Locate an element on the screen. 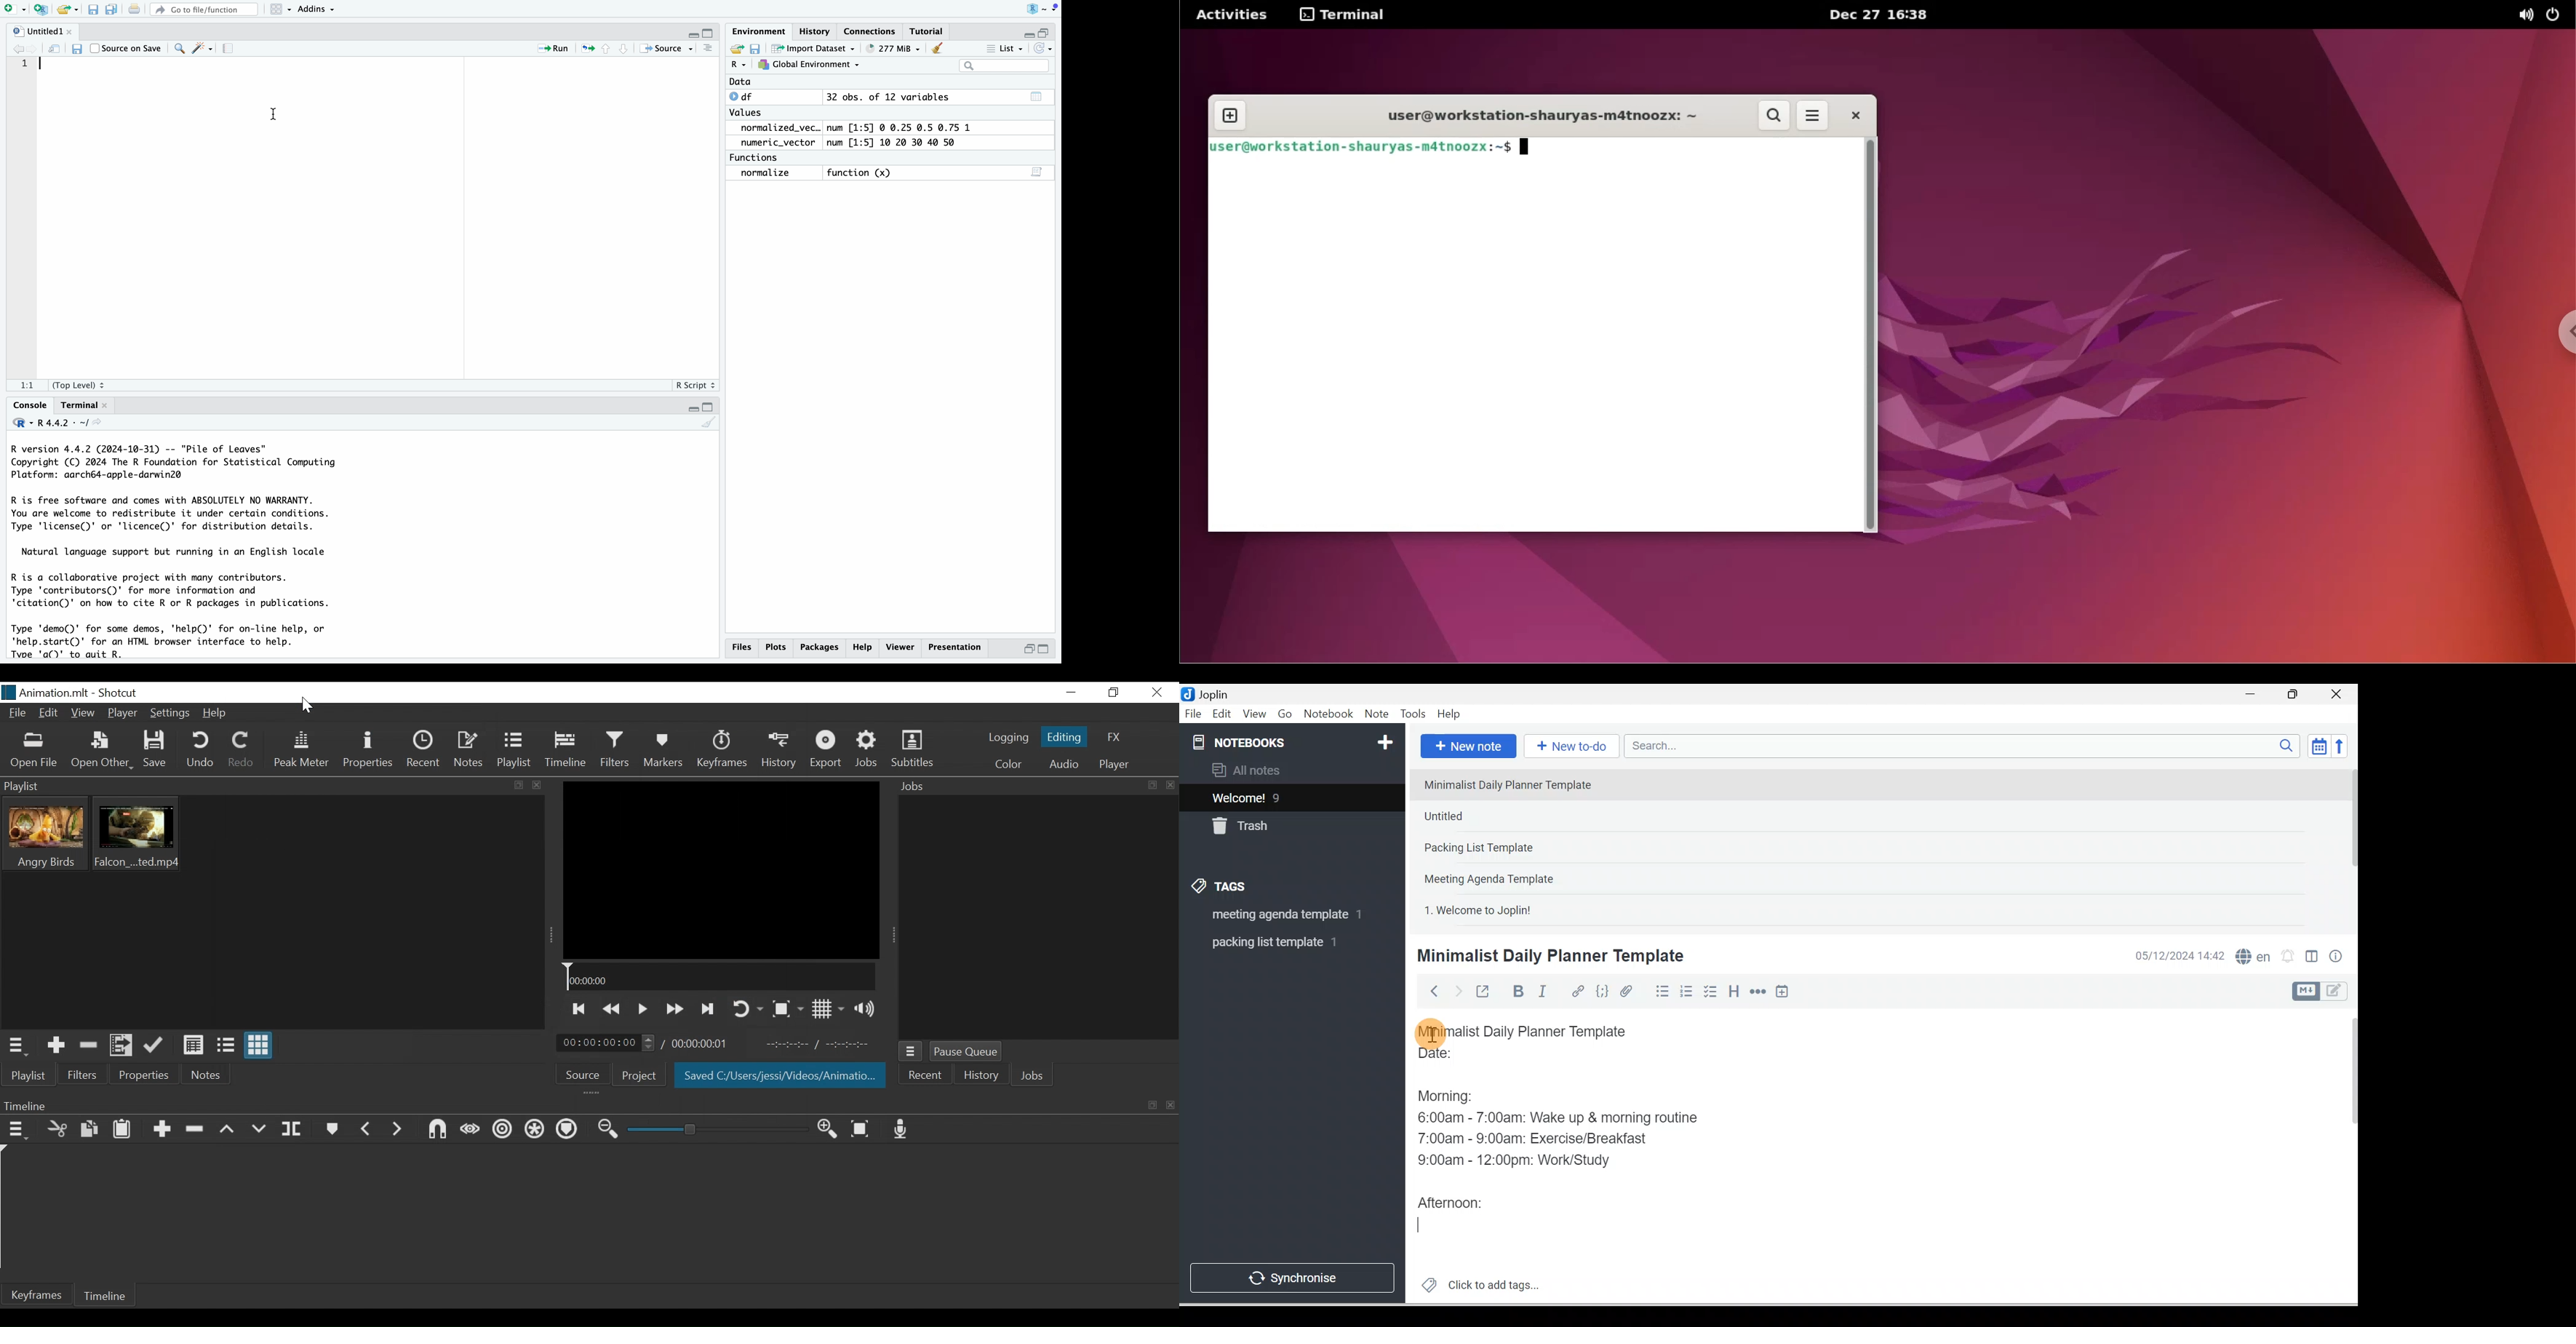  Toggle editor layout is located at coordinates (2324, 992).